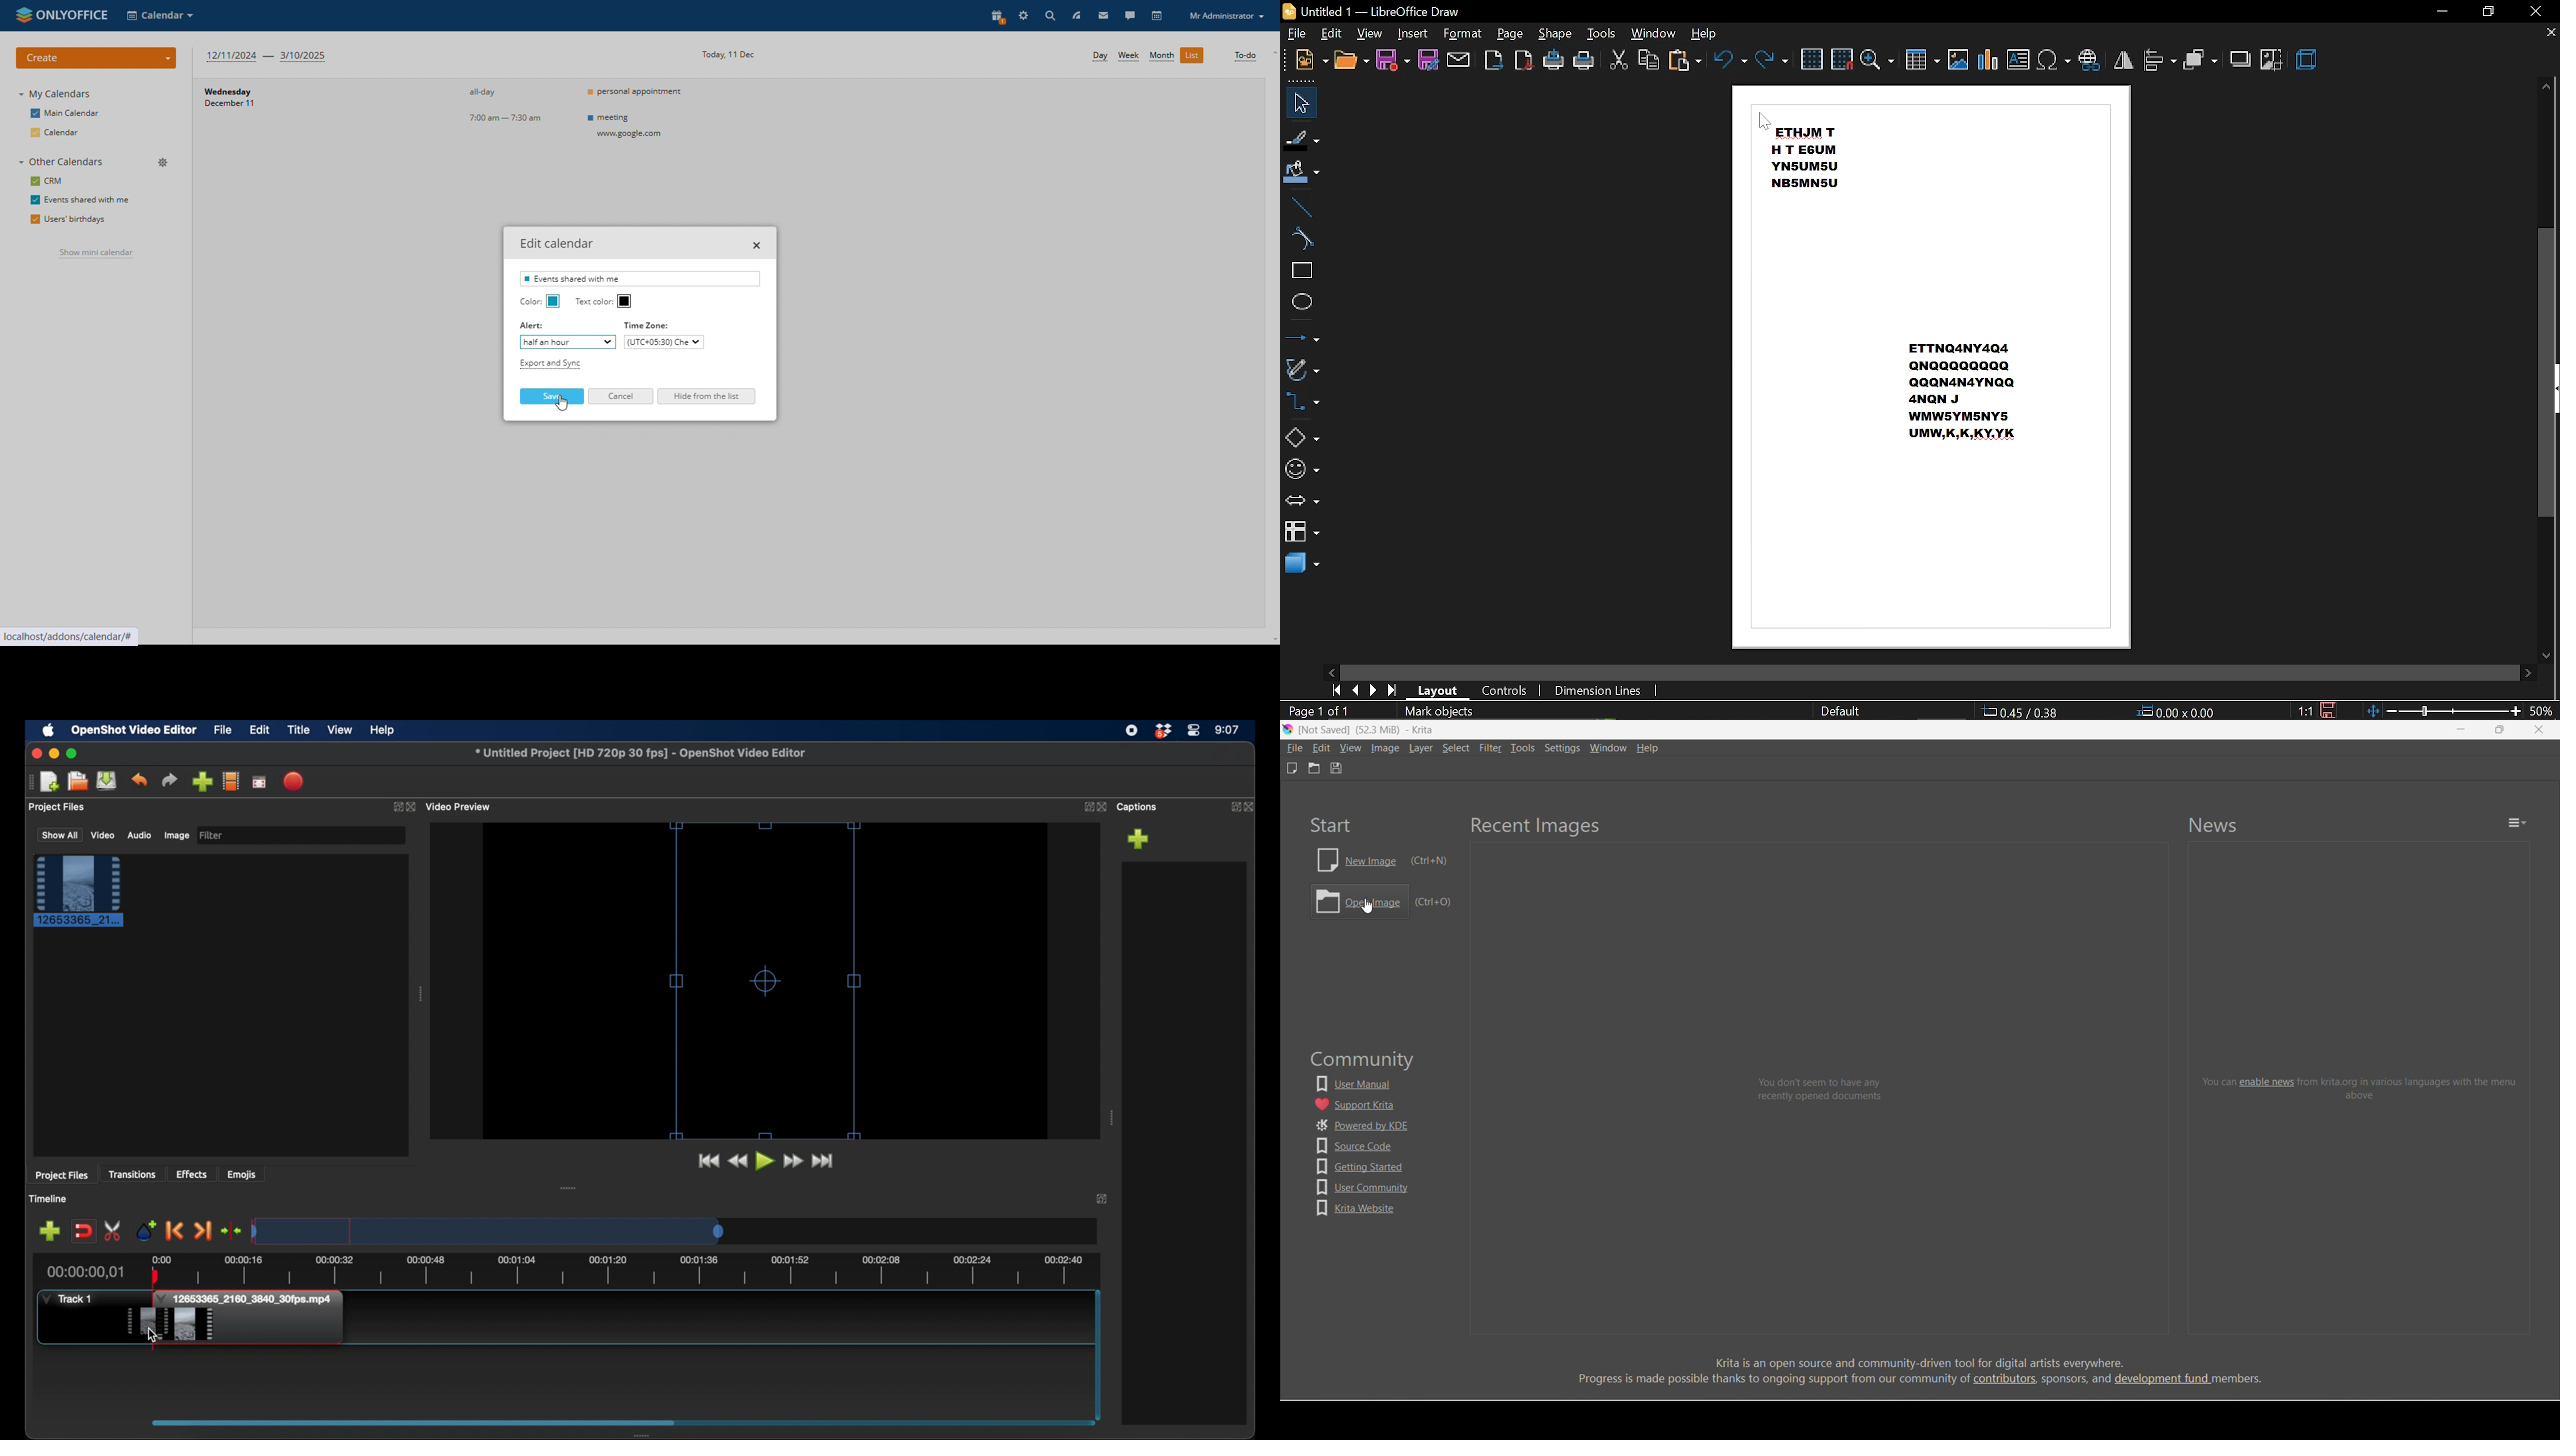 The width and height of the screenshot is (2576, 1456). Describe the element at coordinates (1923, 62) in the screenshot. I see `insert table` at that location.